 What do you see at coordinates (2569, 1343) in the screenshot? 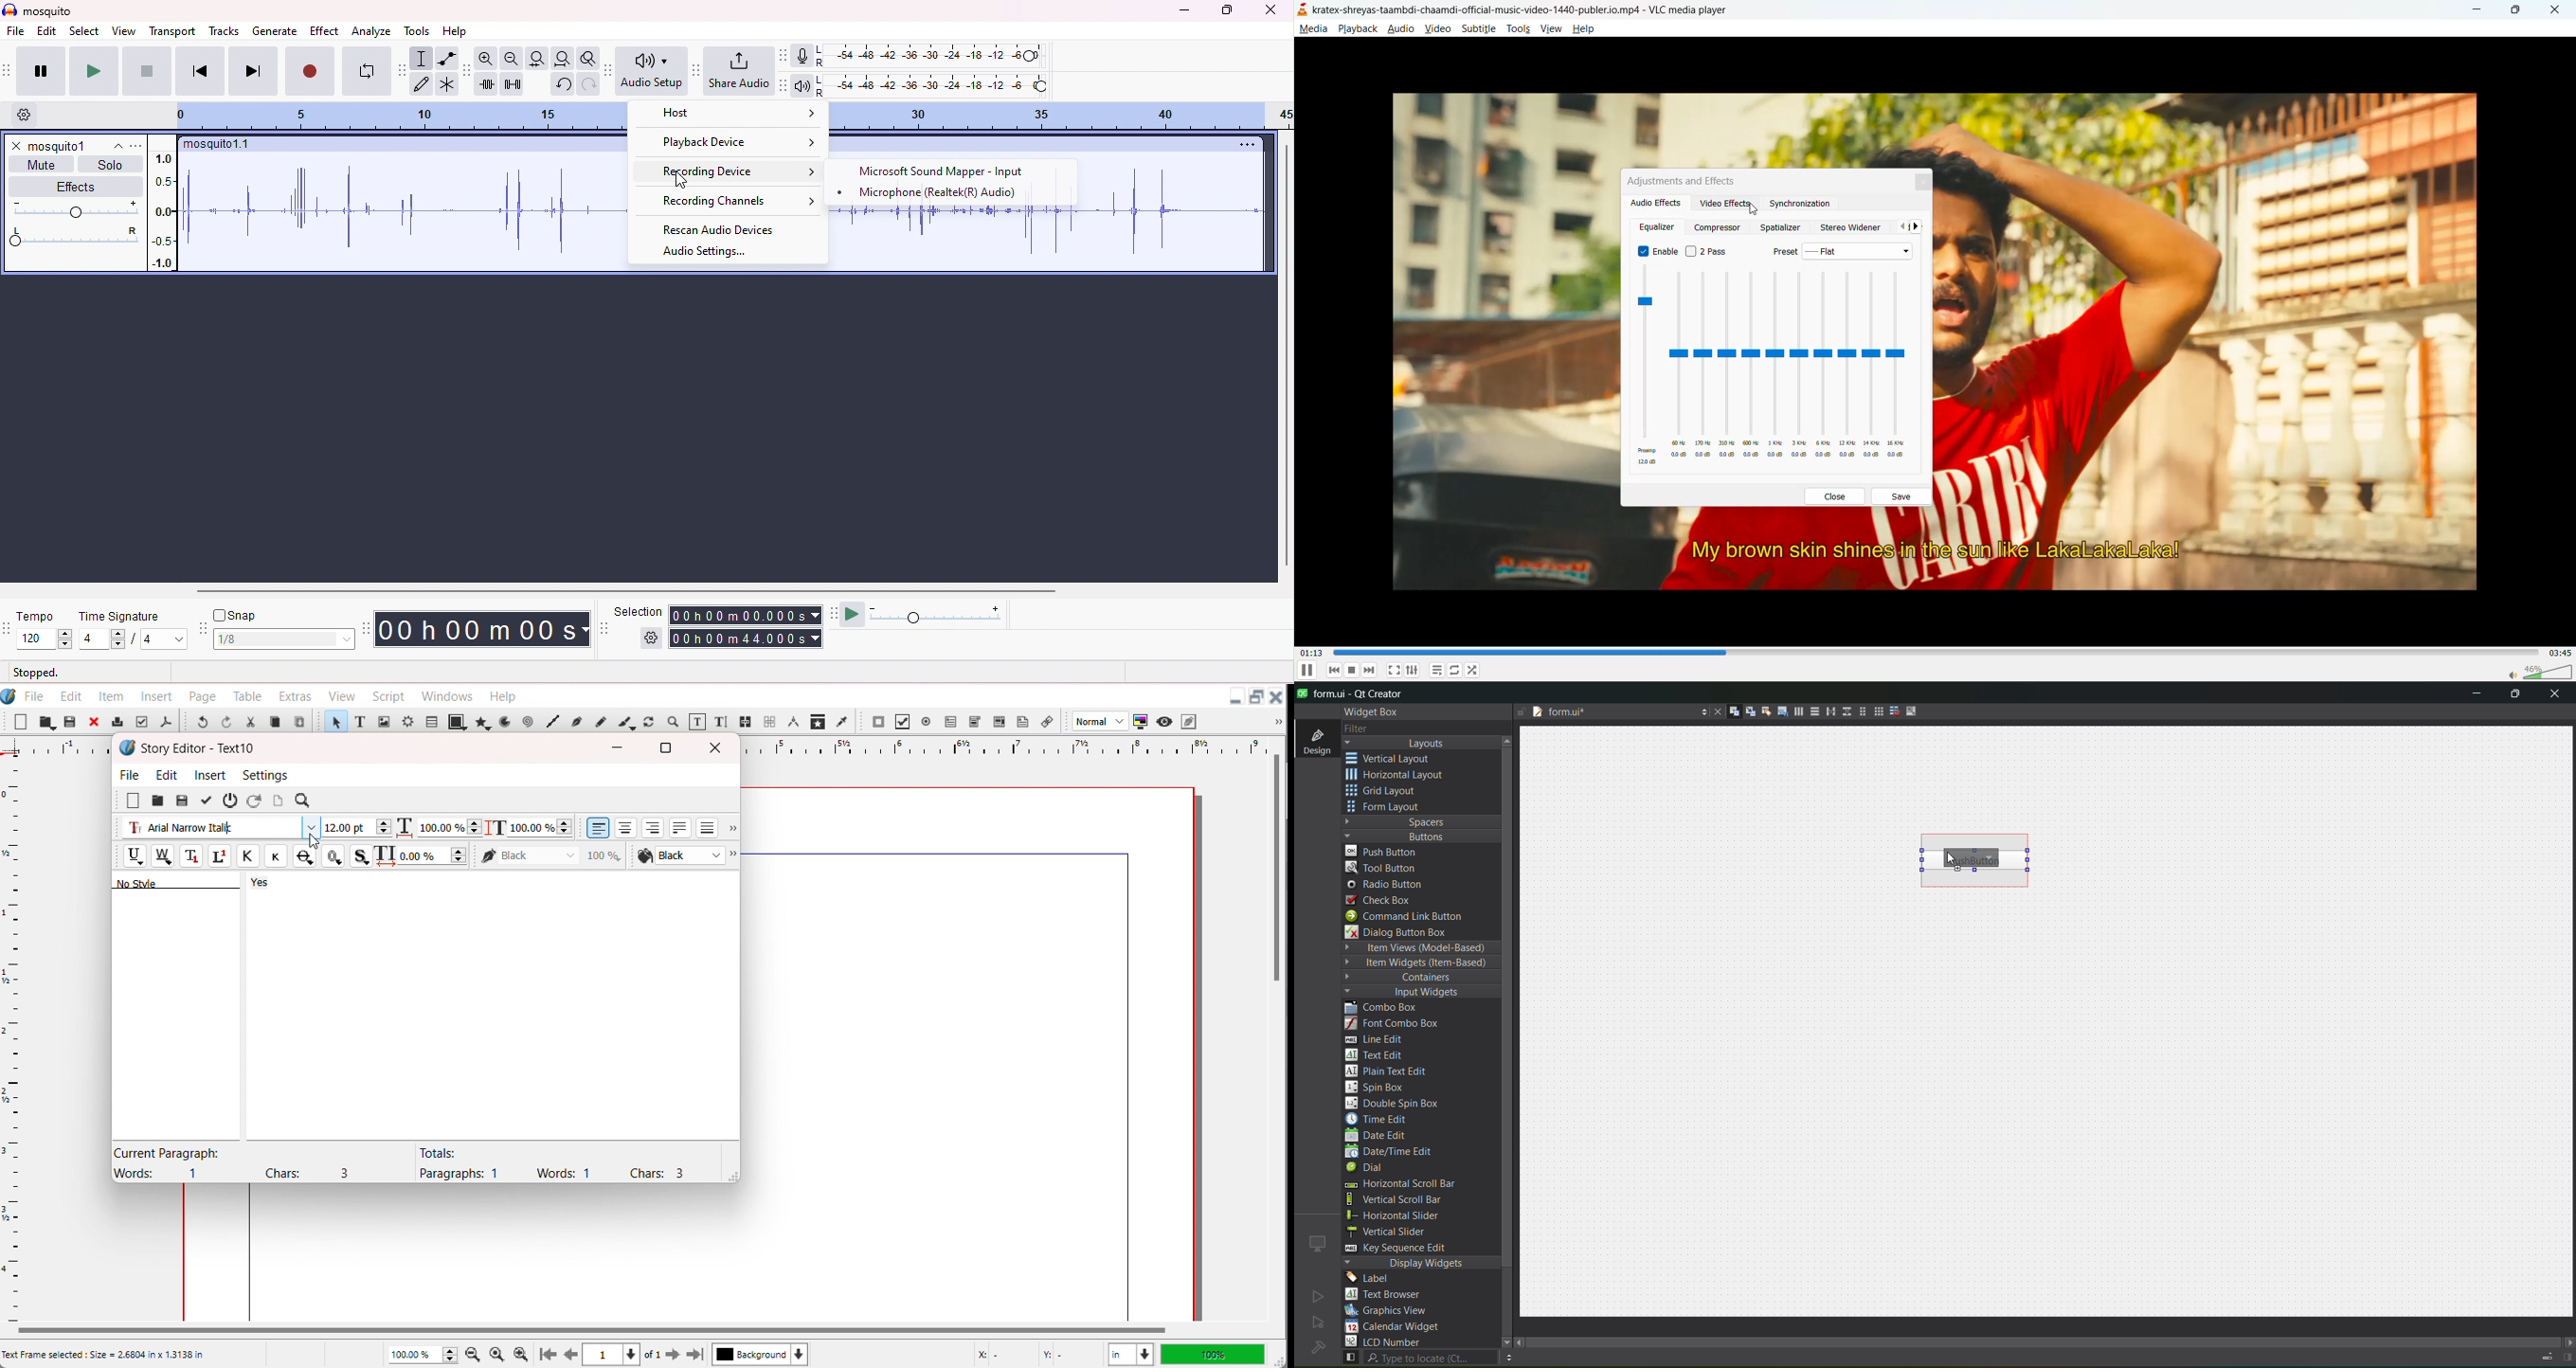
I see `move right` at bounding box center [2569, 1343].